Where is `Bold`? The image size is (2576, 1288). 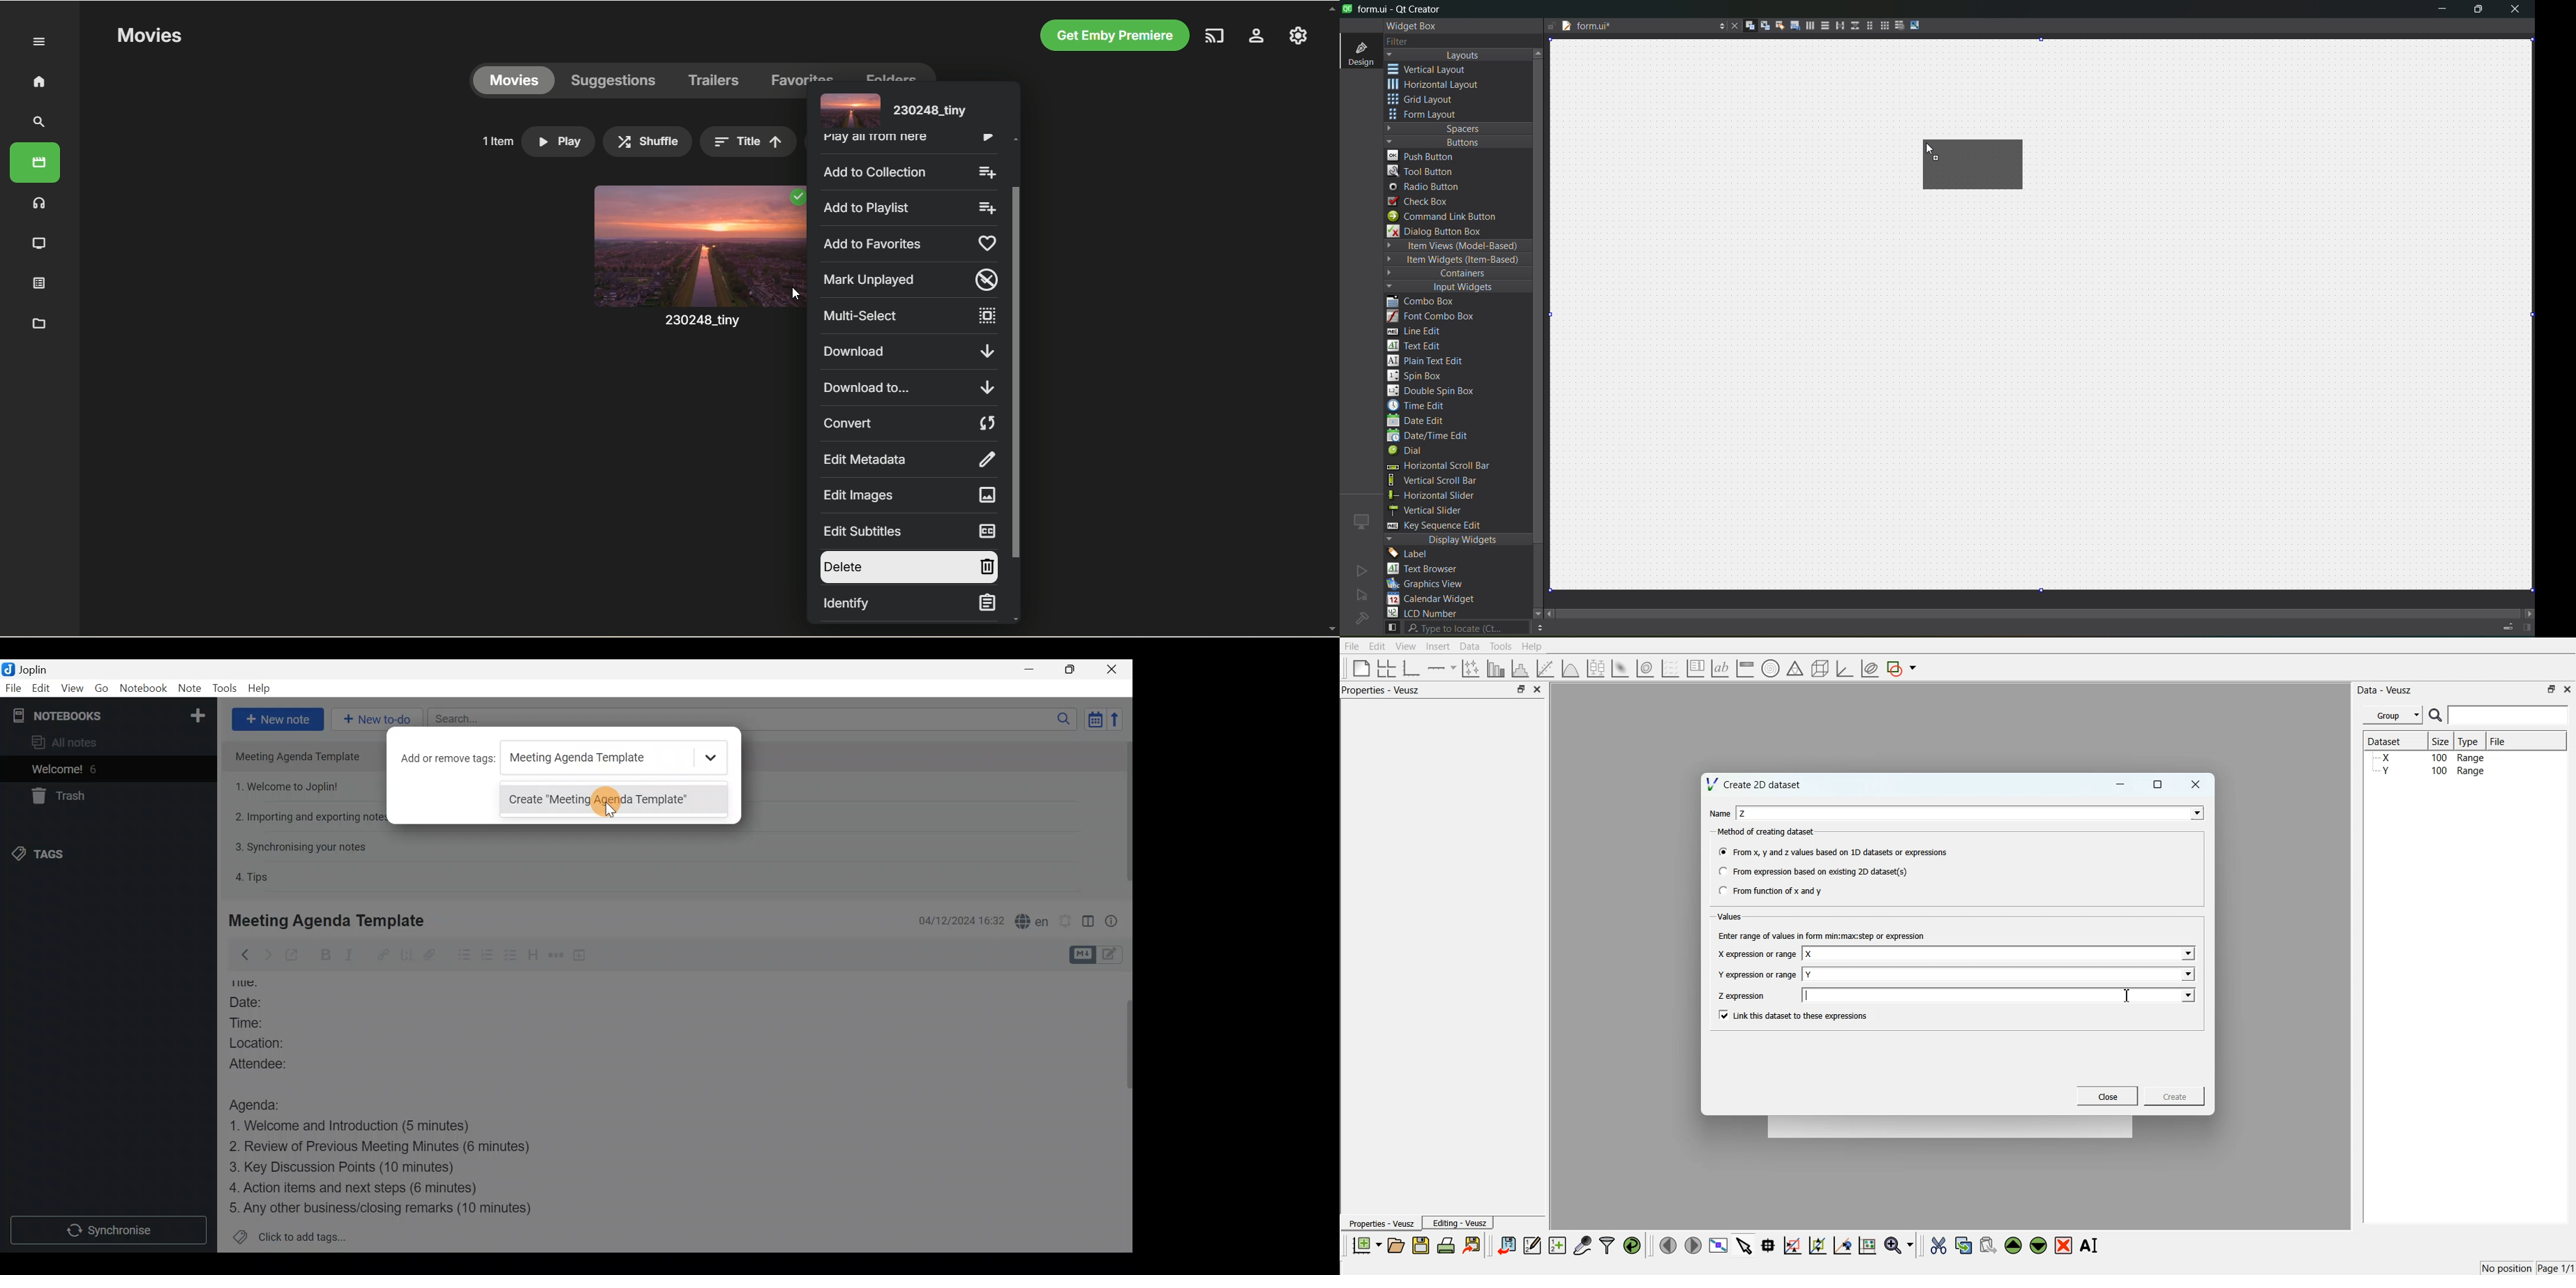
Bold is located at coordinates (326, 955).